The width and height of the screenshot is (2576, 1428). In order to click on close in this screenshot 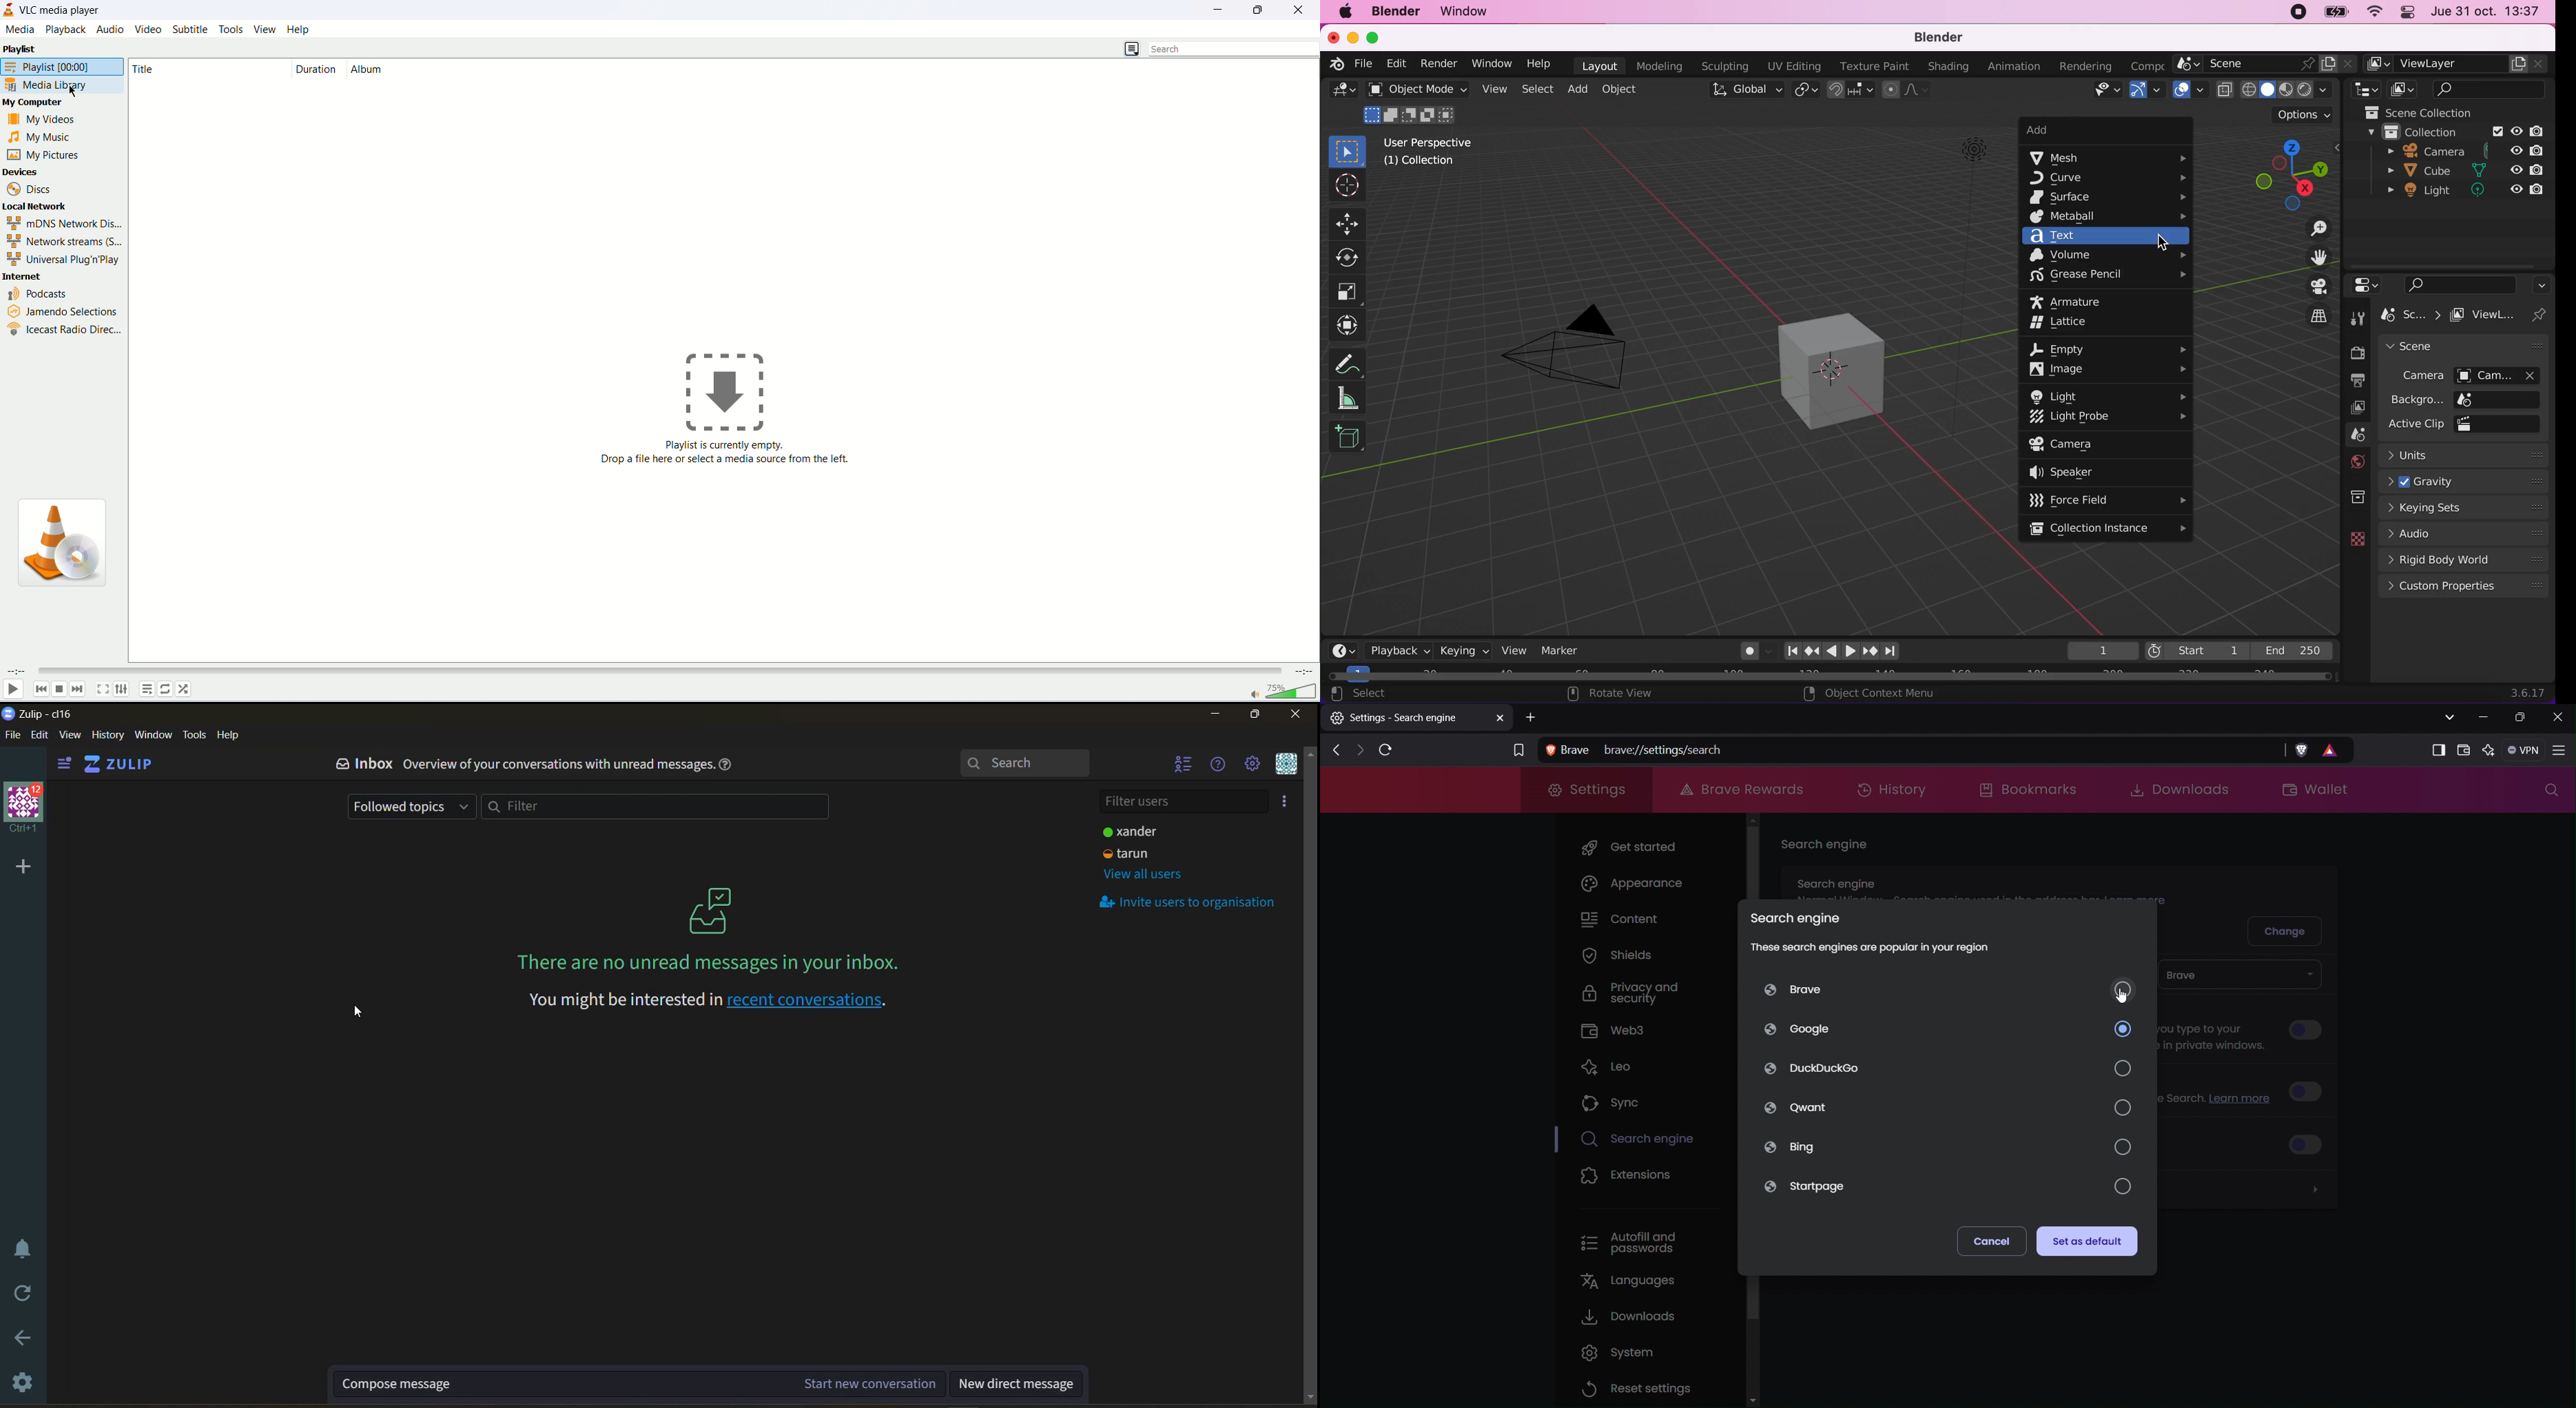, I will do `click(1334, 37)`.